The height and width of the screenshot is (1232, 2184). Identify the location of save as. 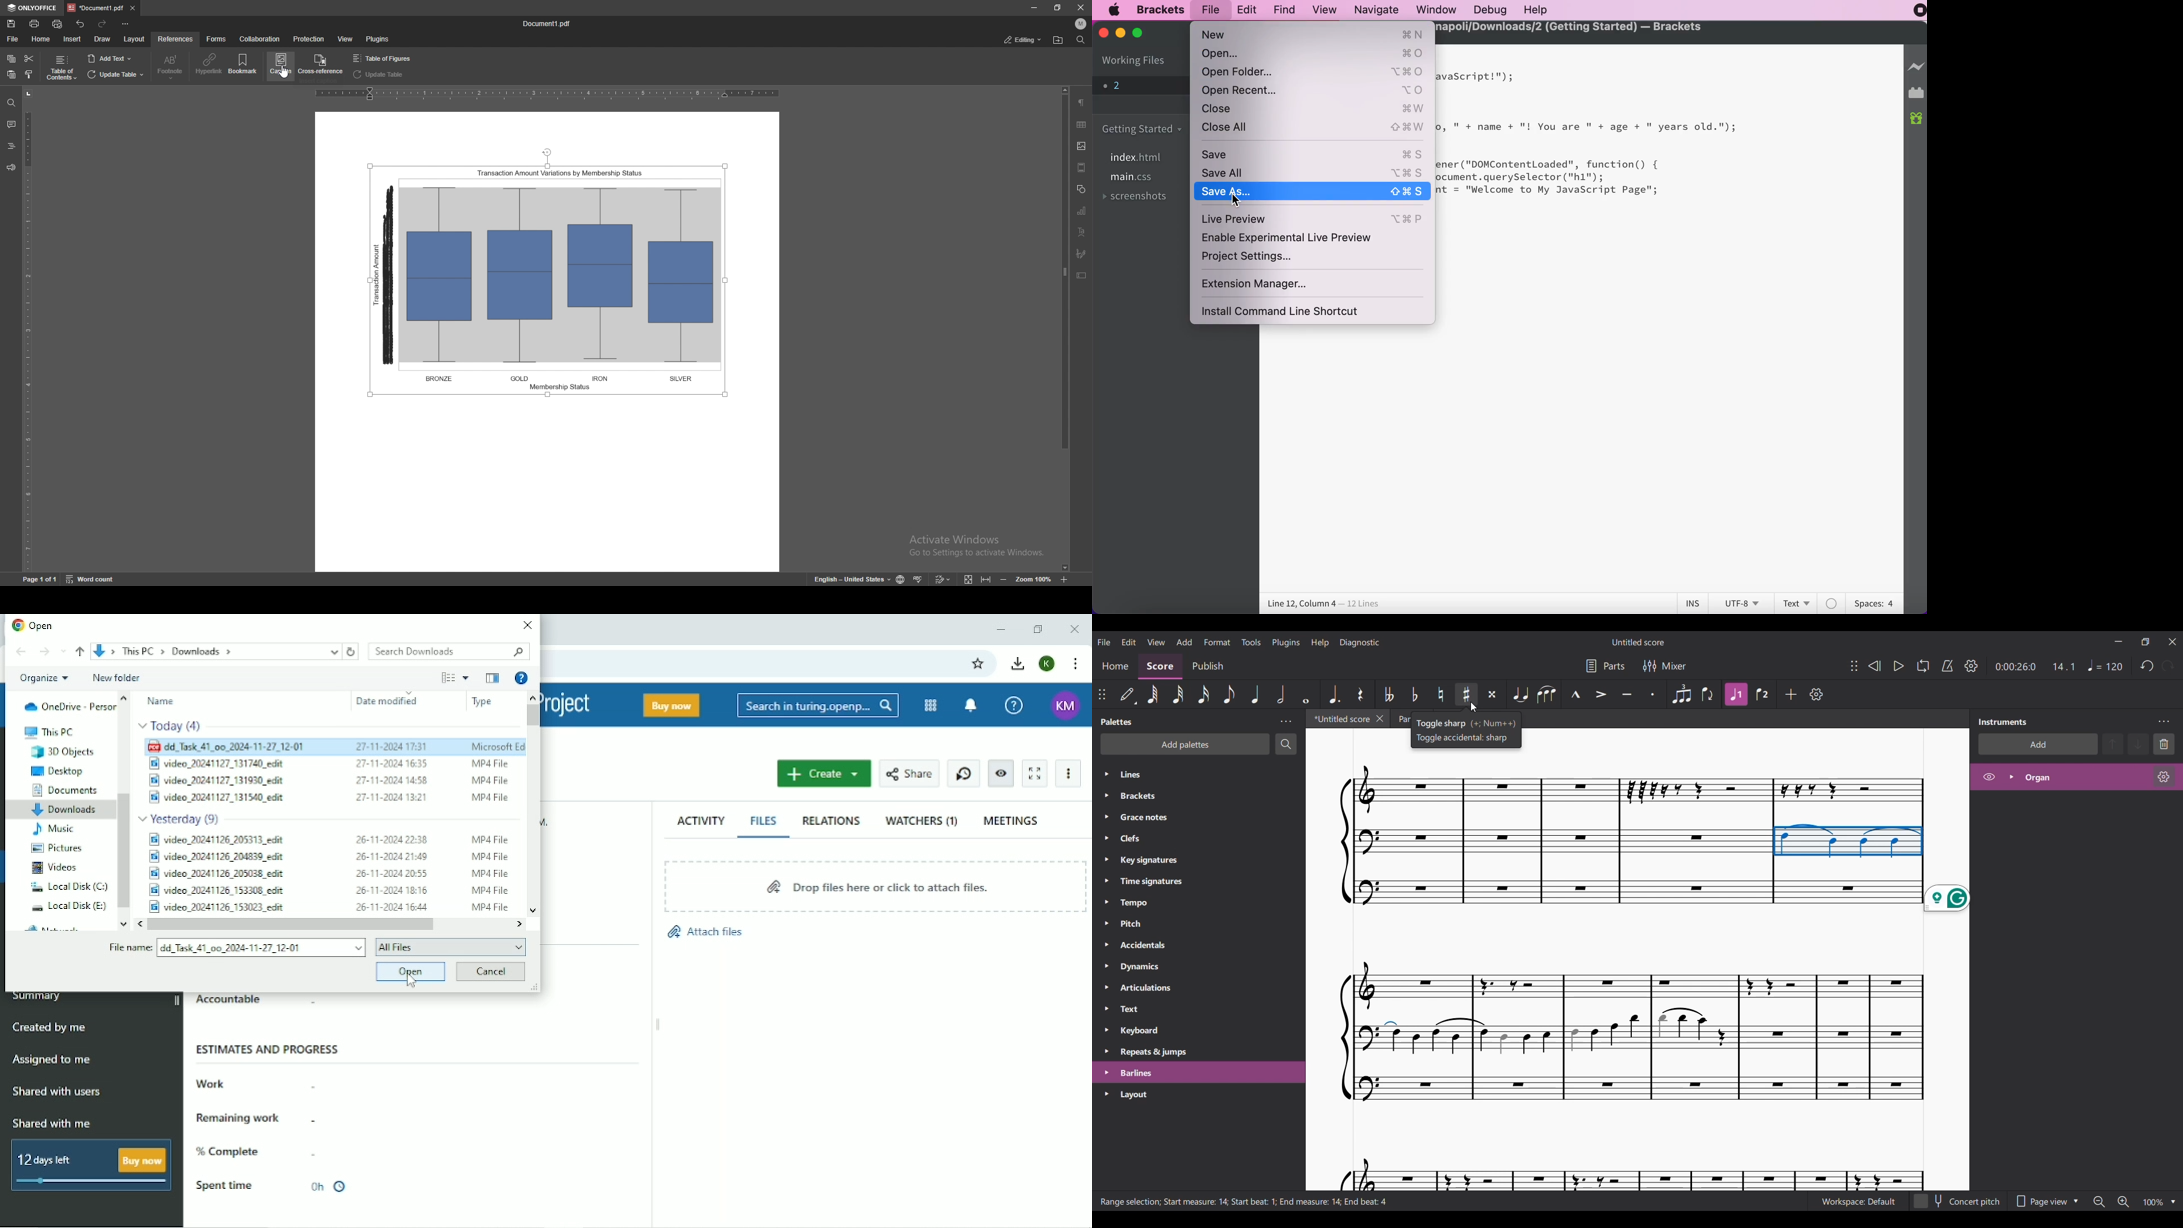
(1314, 192).